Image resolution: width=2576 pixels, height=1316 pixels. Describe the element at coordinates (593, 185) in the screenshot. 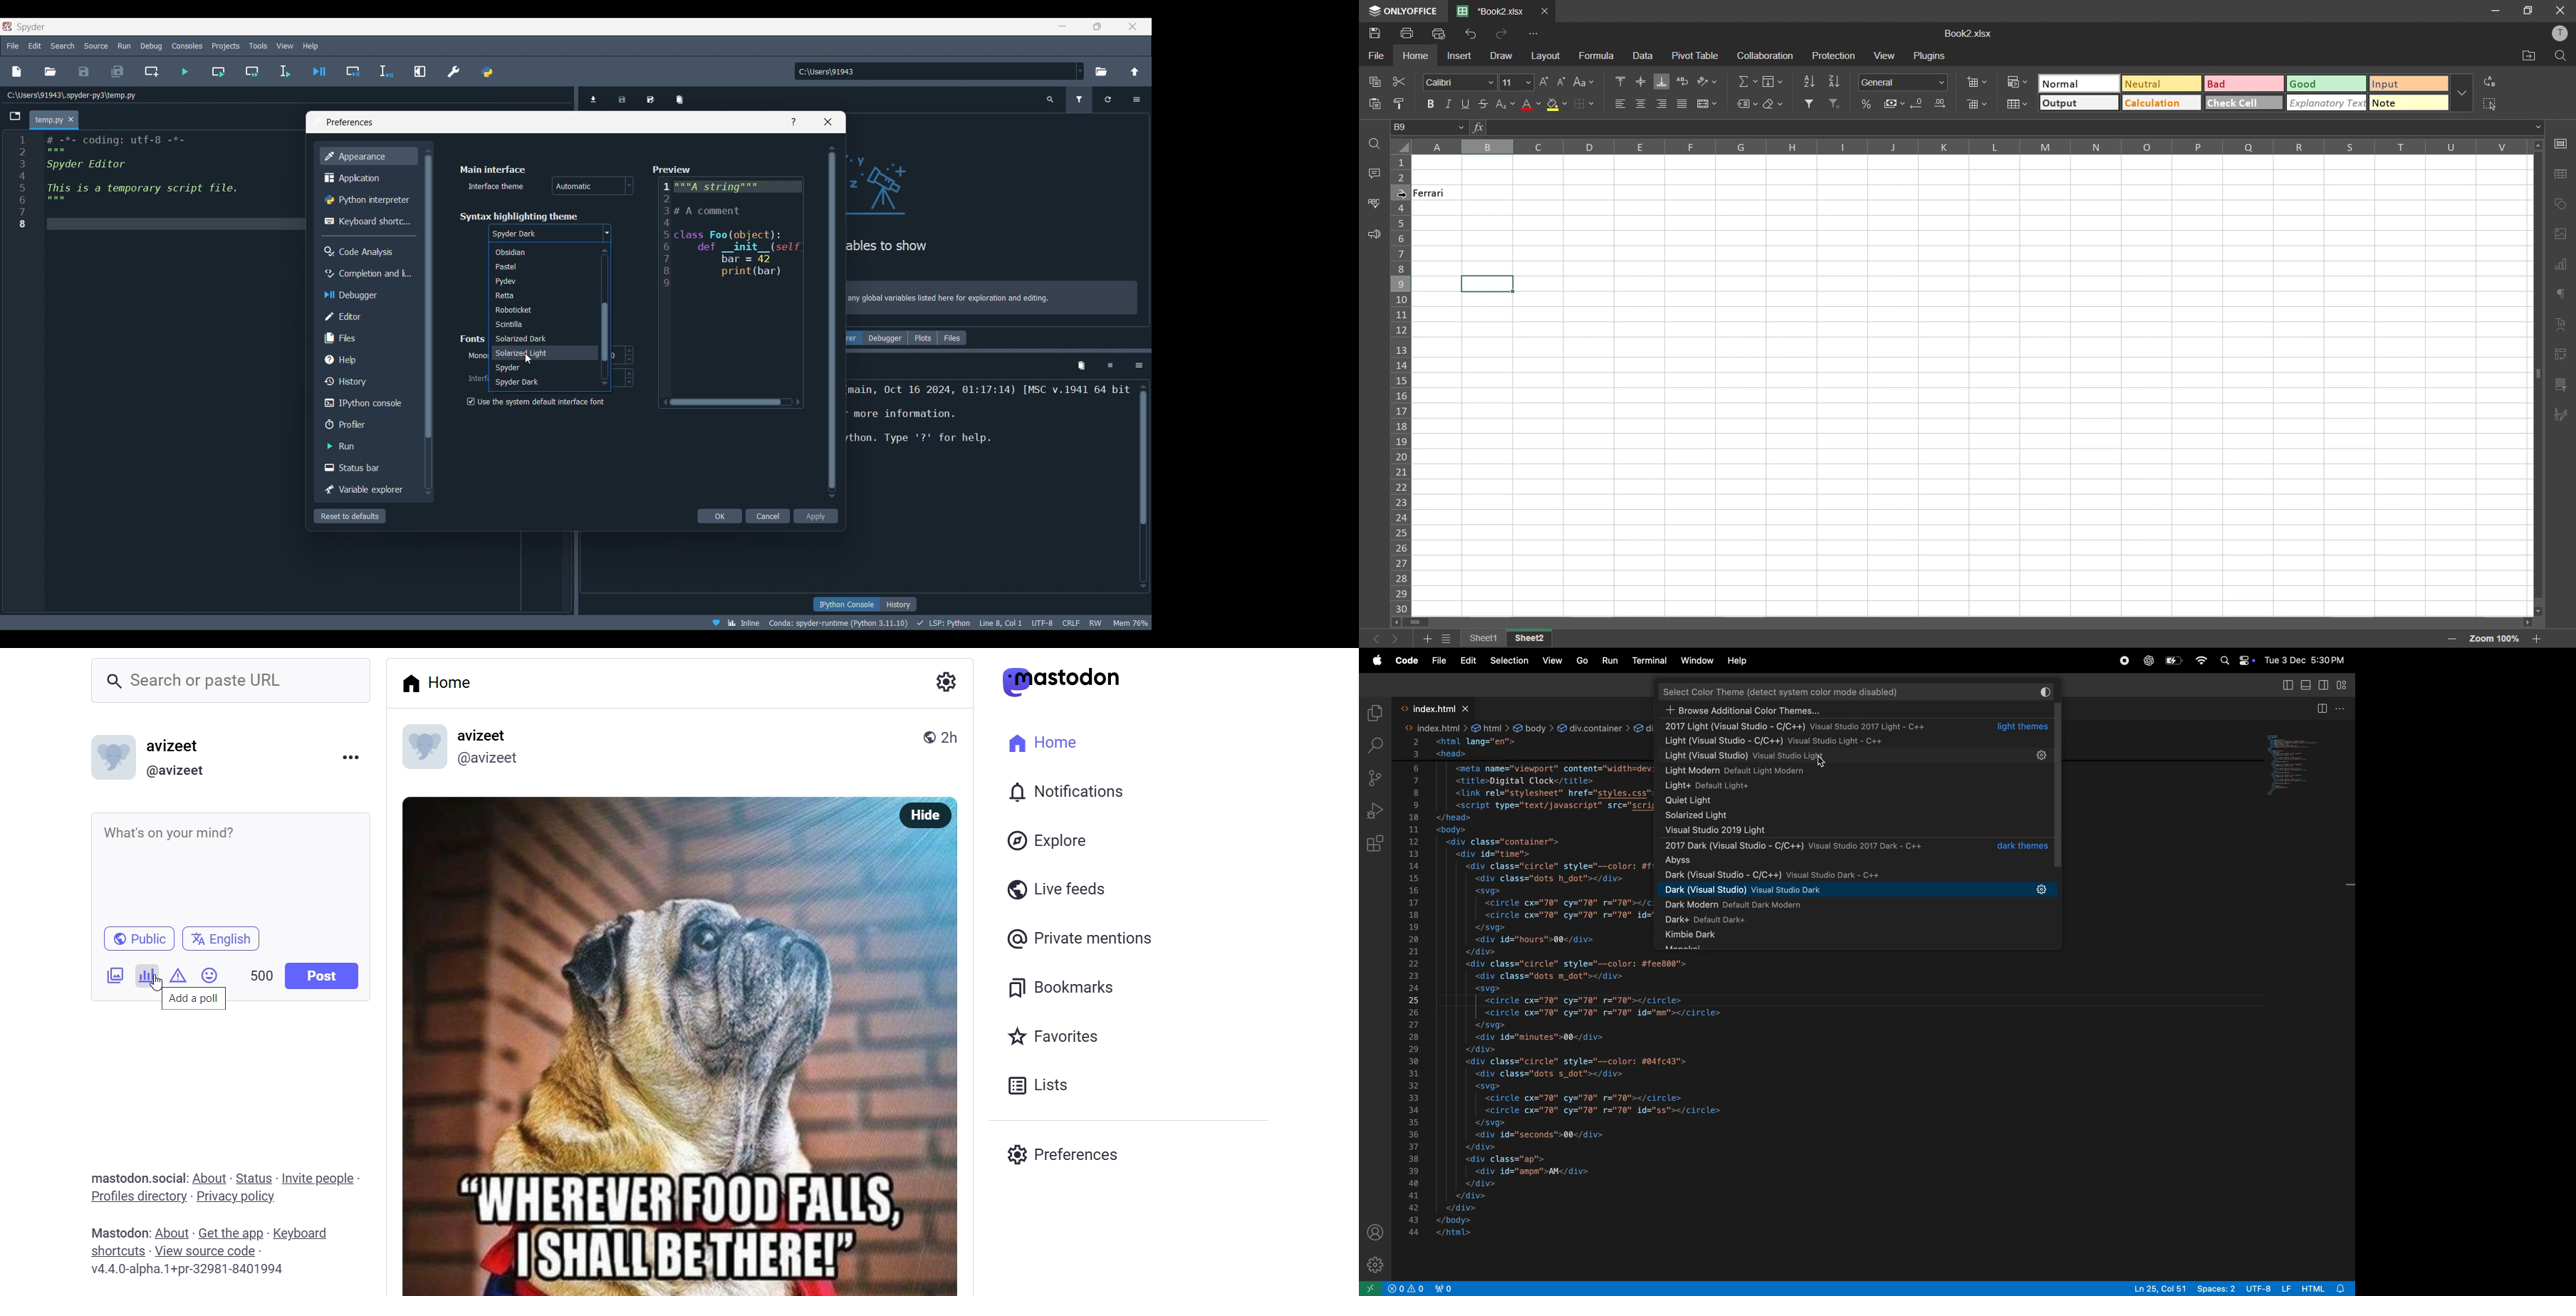

I see `Interface theme options` at that location.